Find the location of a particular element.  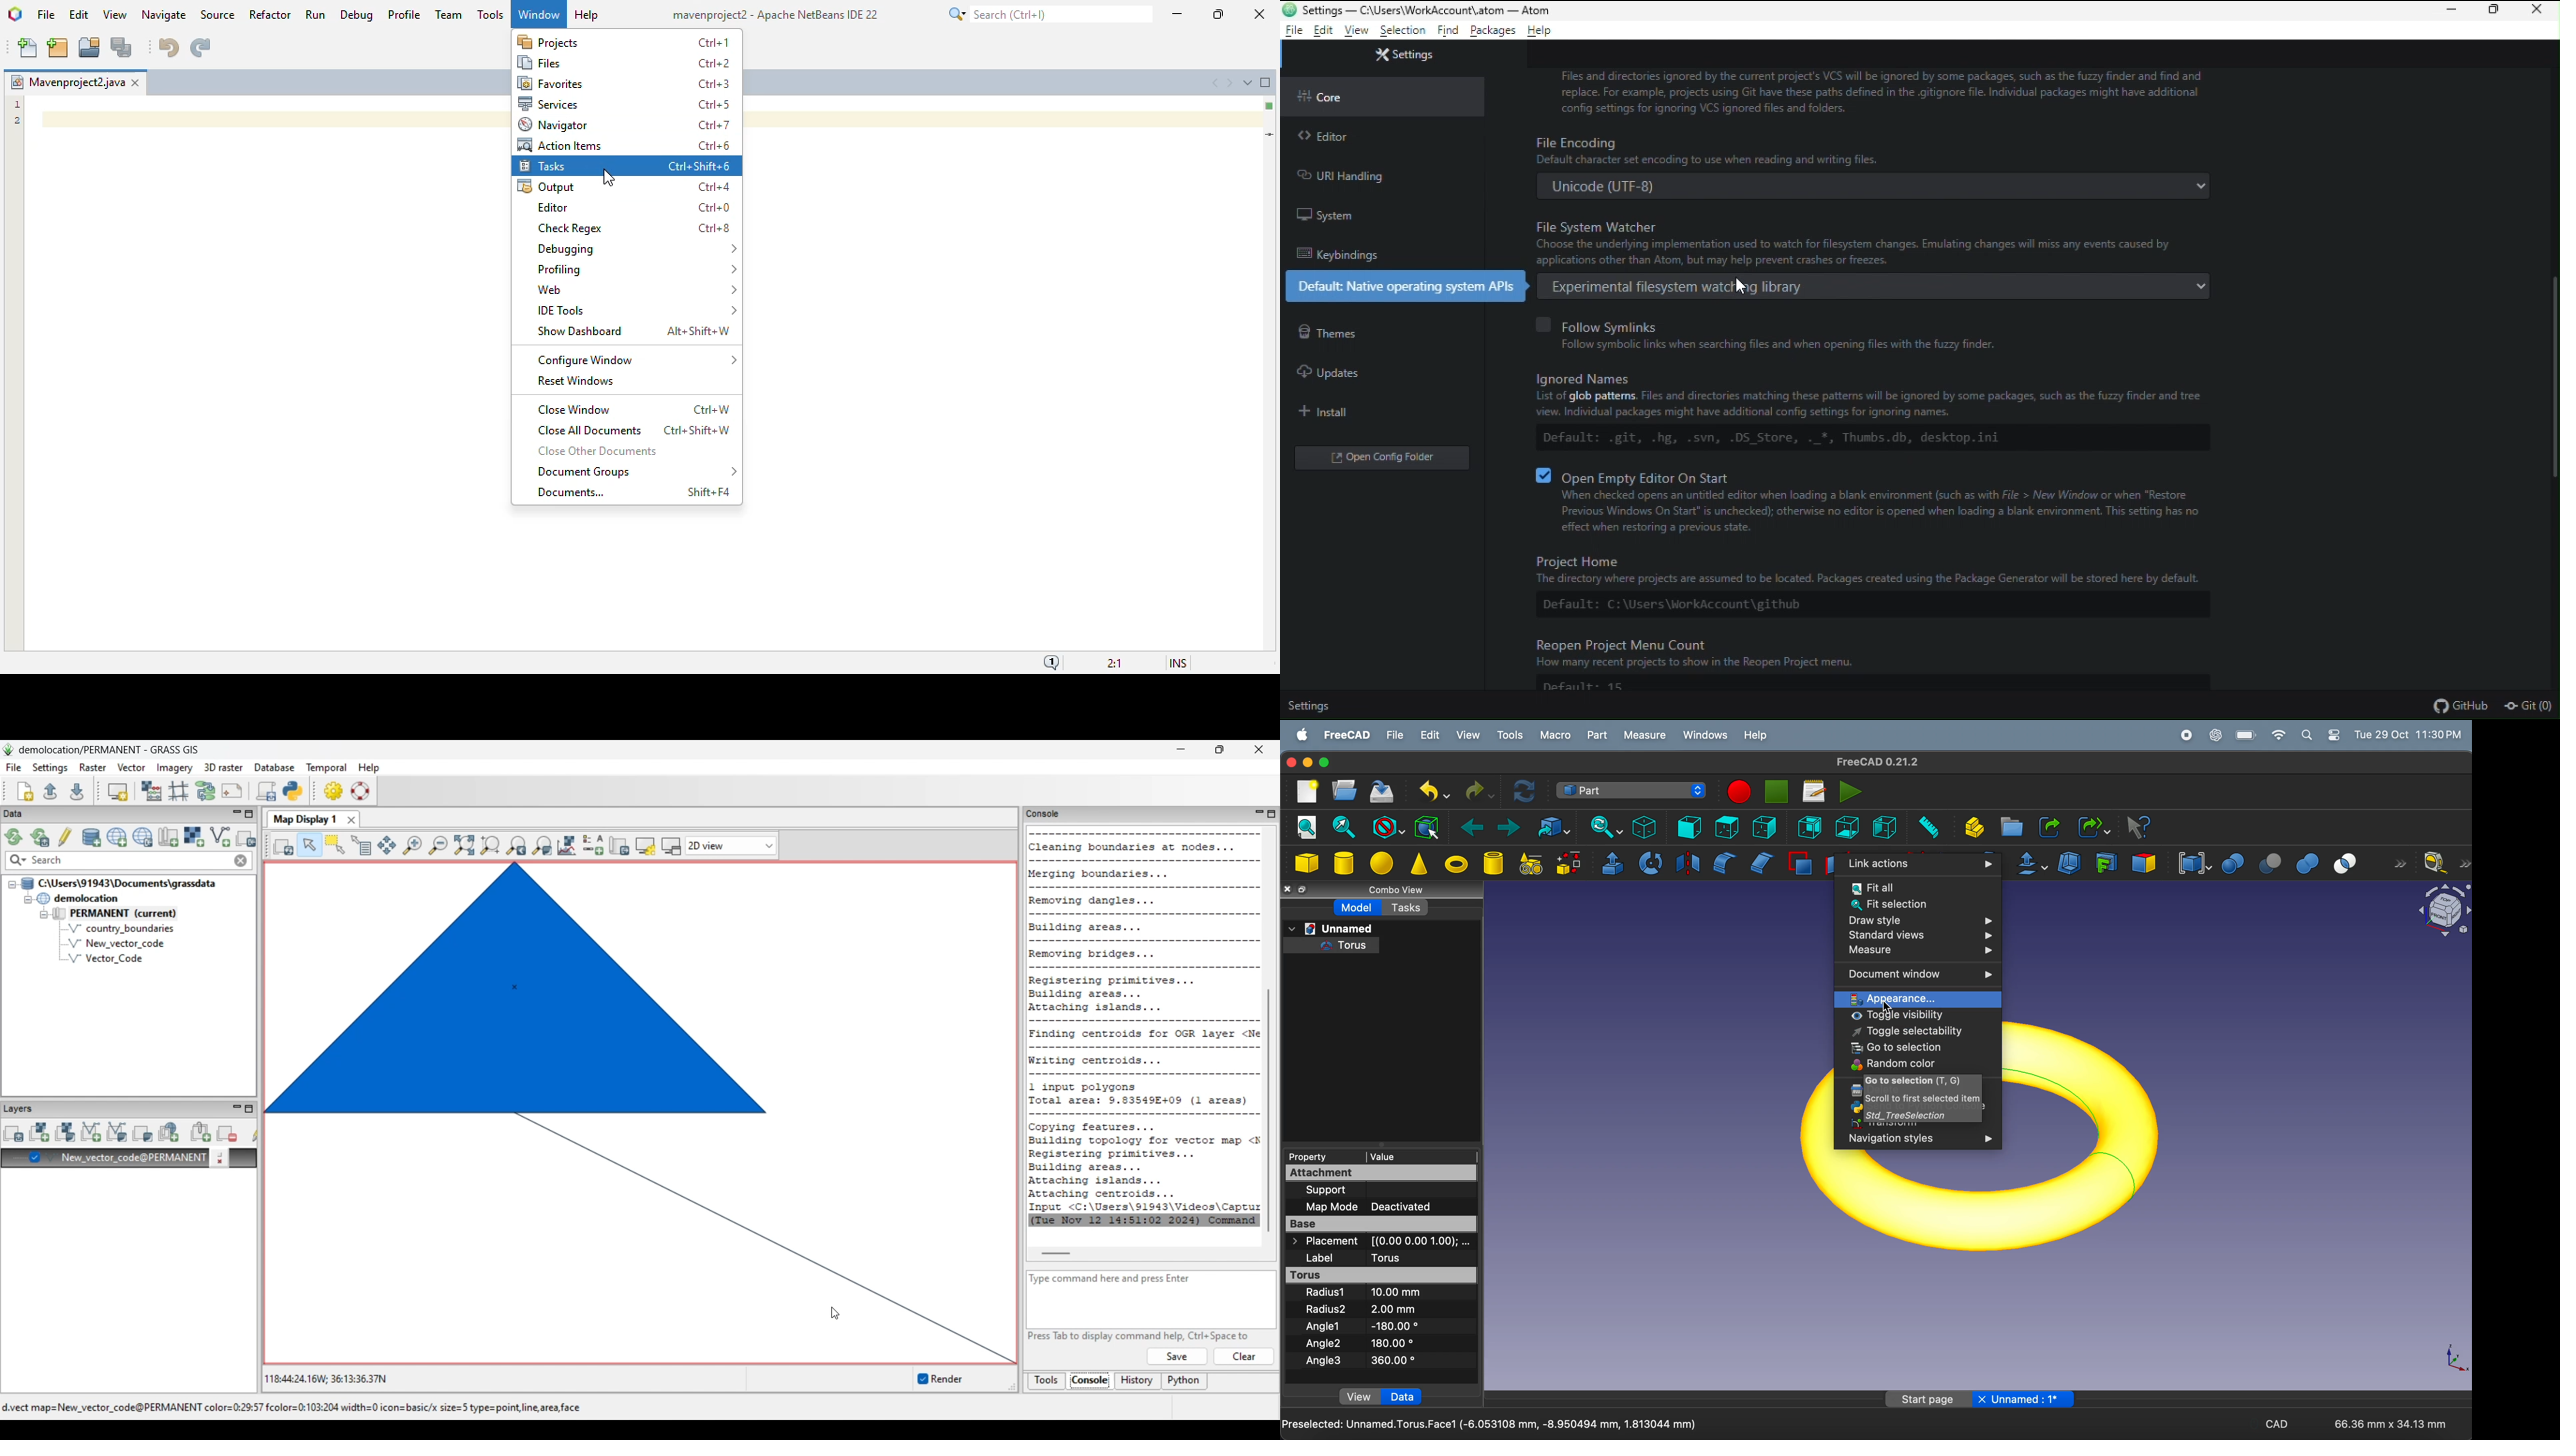

value is located at coordinates (1419, 1157).